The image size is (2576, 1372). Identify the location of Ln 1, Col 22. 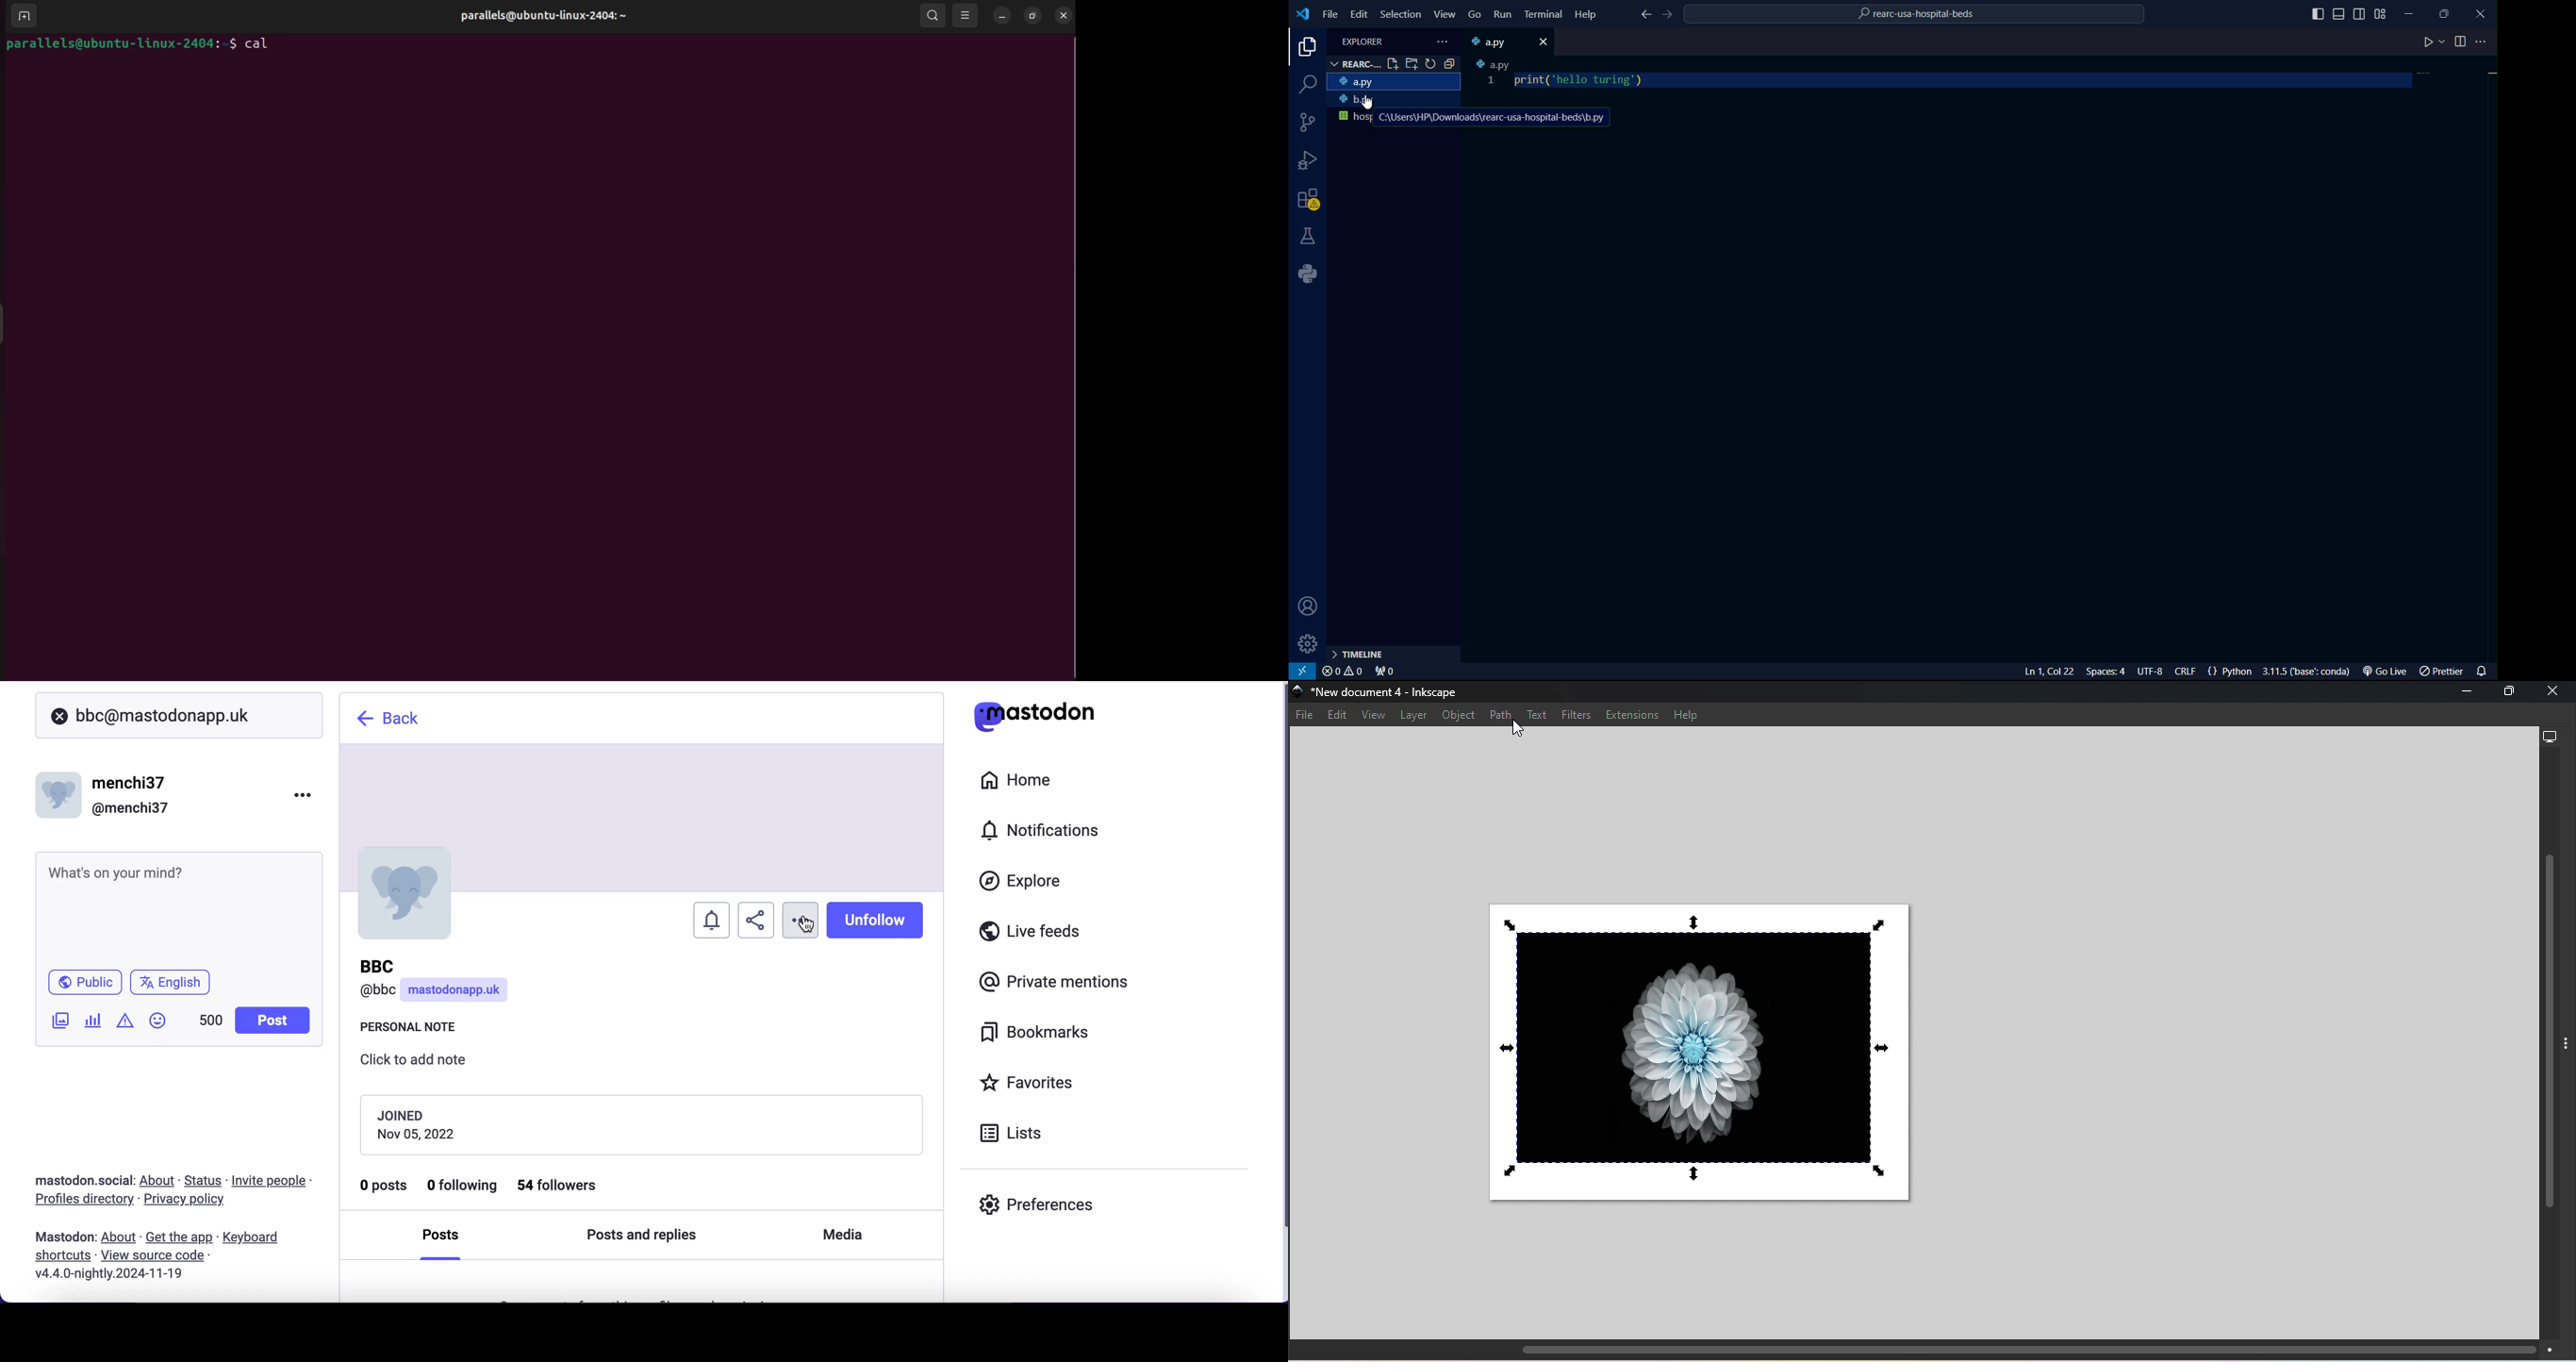
(2051, 672).